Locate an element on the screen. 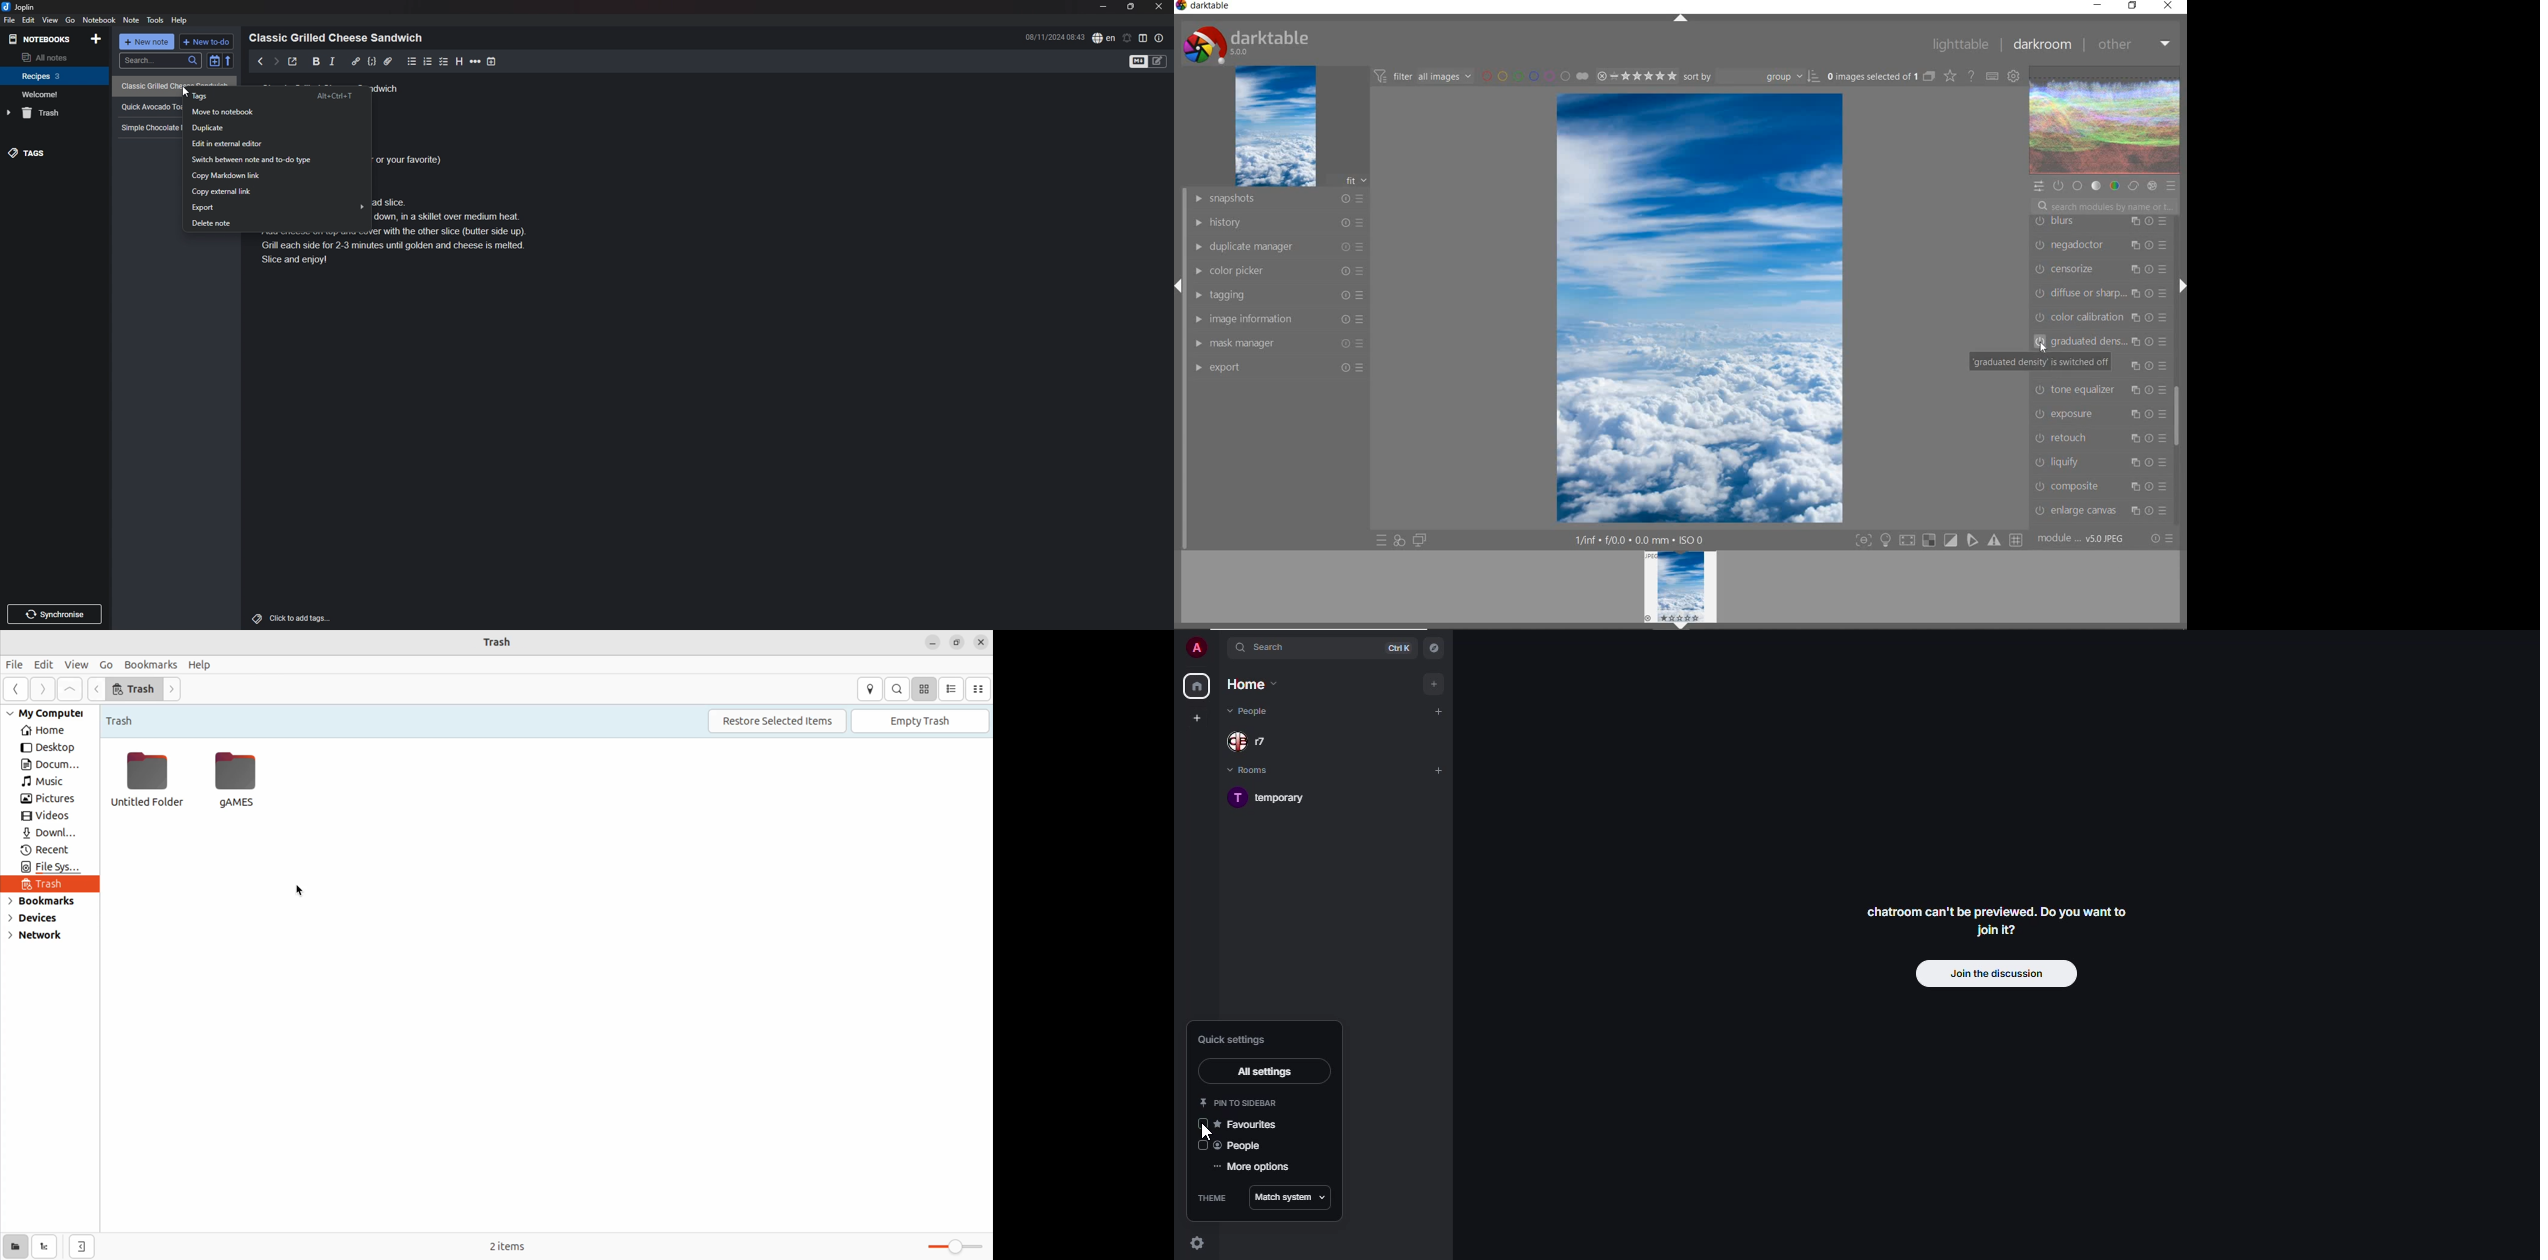  exposure is located at coordinates (2100, 413).